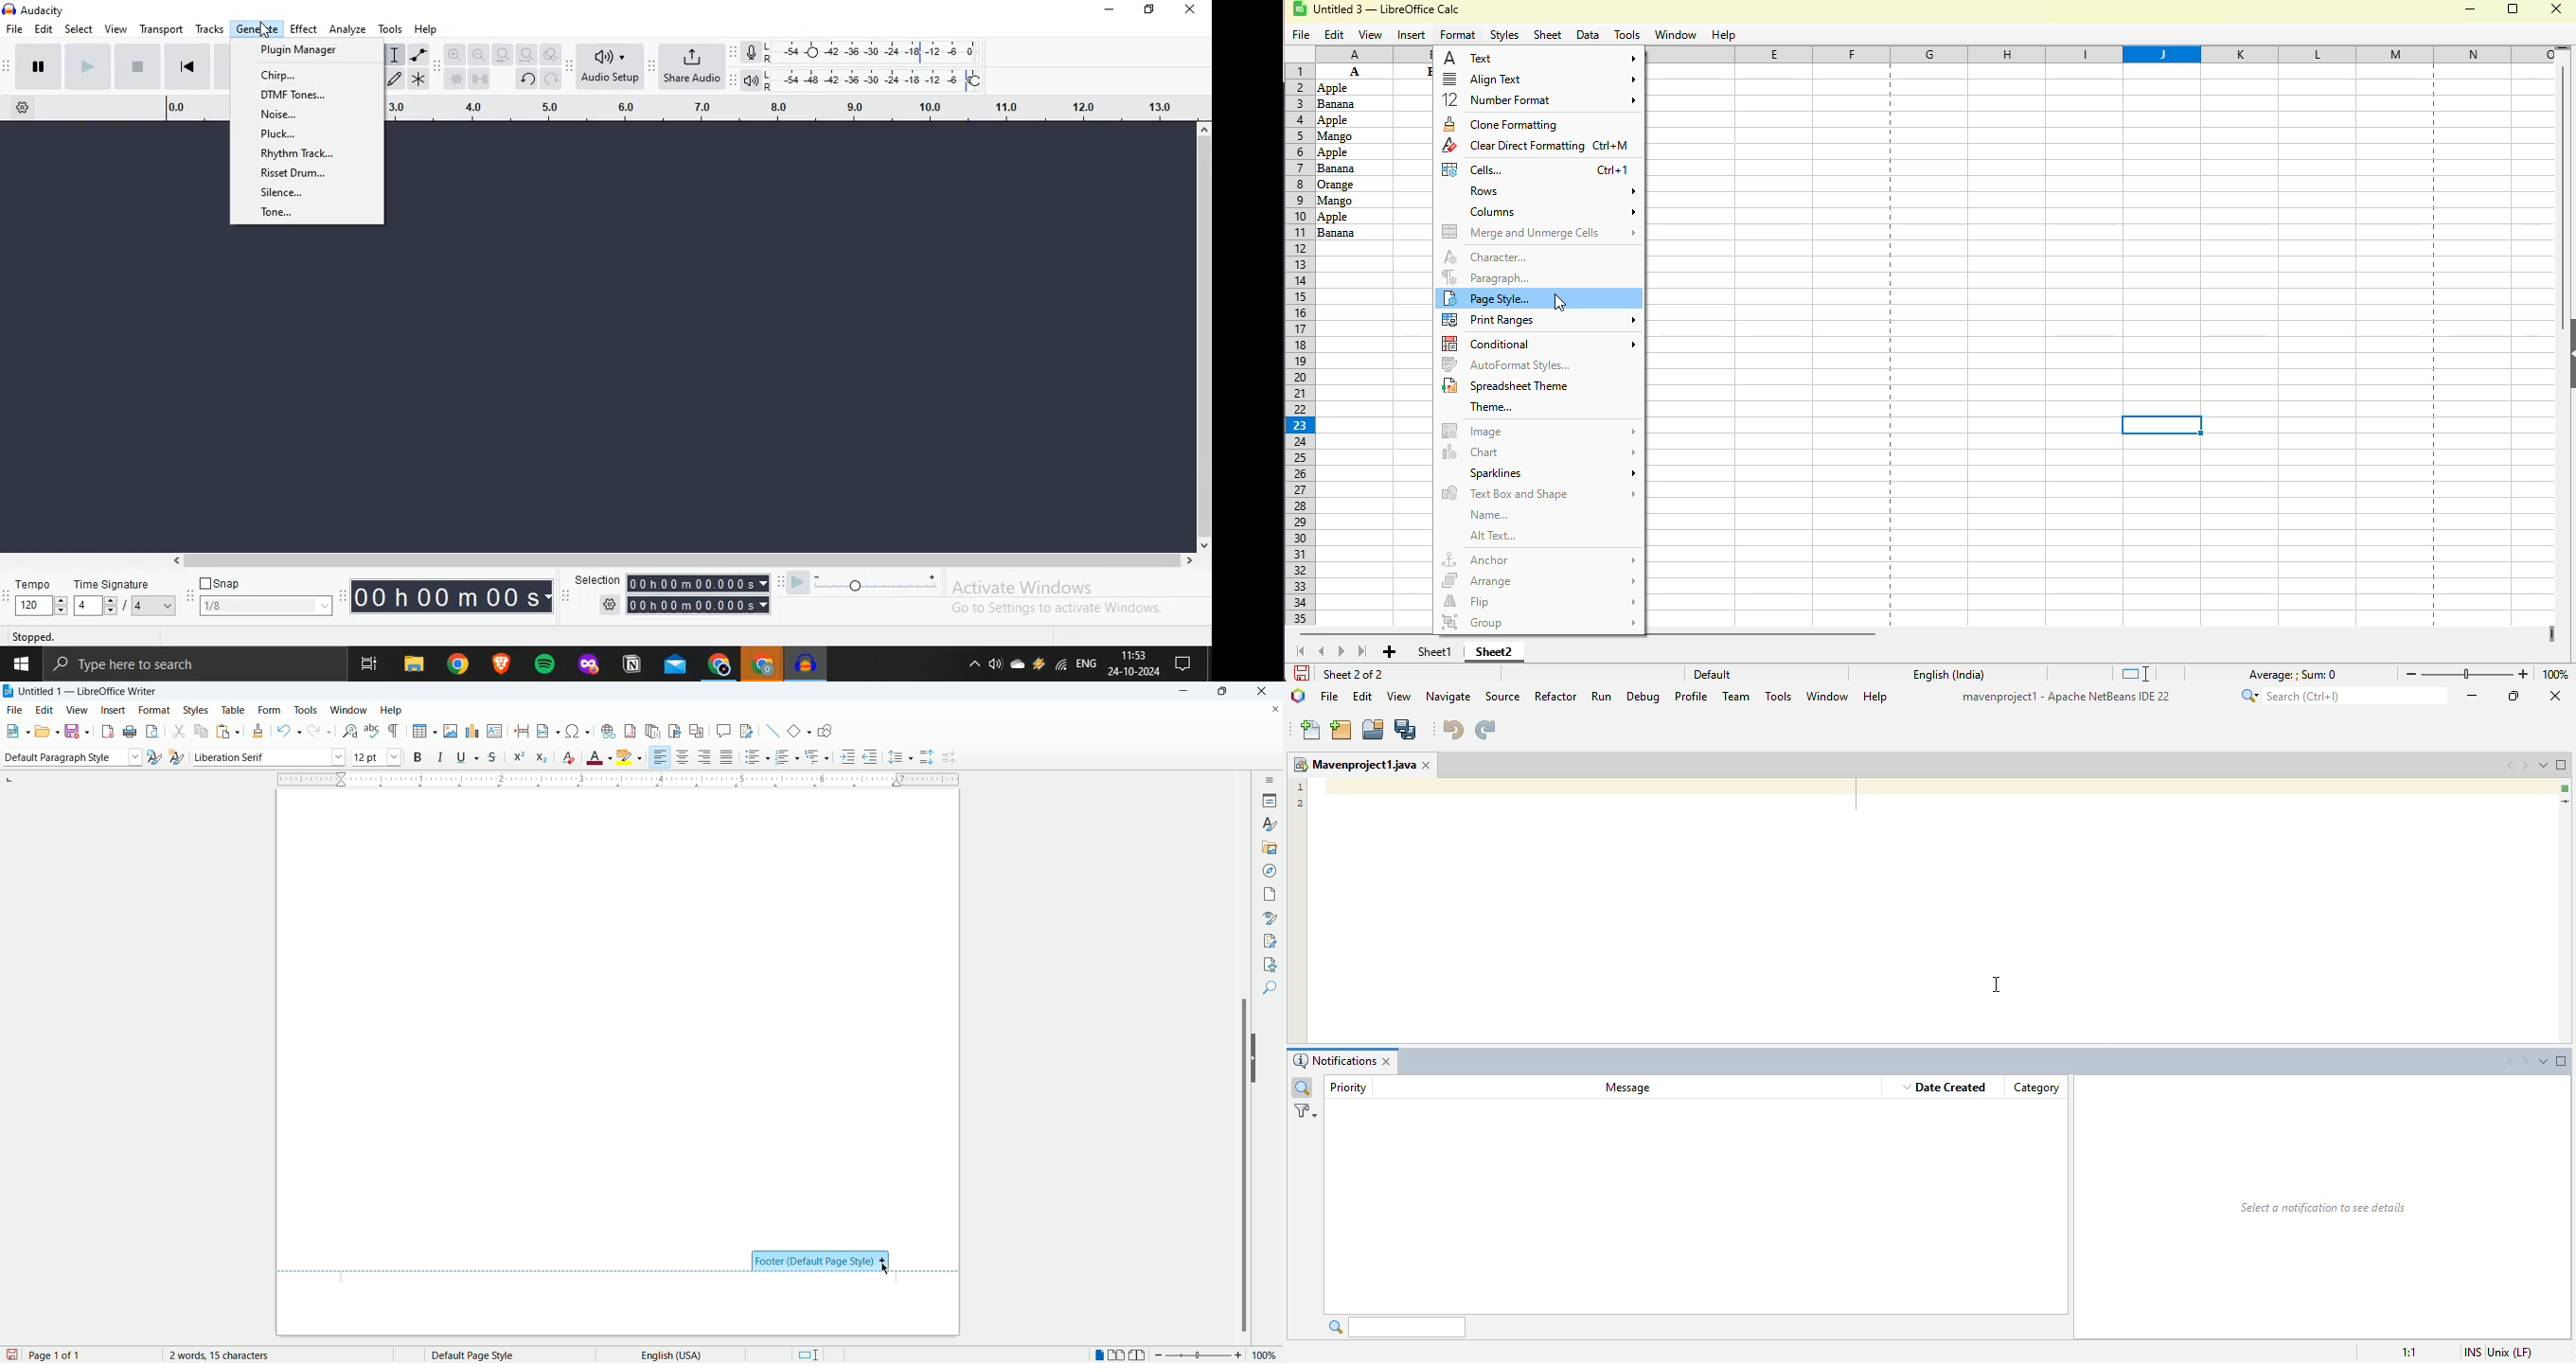 The height and width of the screenshot is (1372, 2576). What do you see at coordinates (1341, 651) in the screenshot?
I see `scroll to next sheet` at bounding box center [1341, 651].